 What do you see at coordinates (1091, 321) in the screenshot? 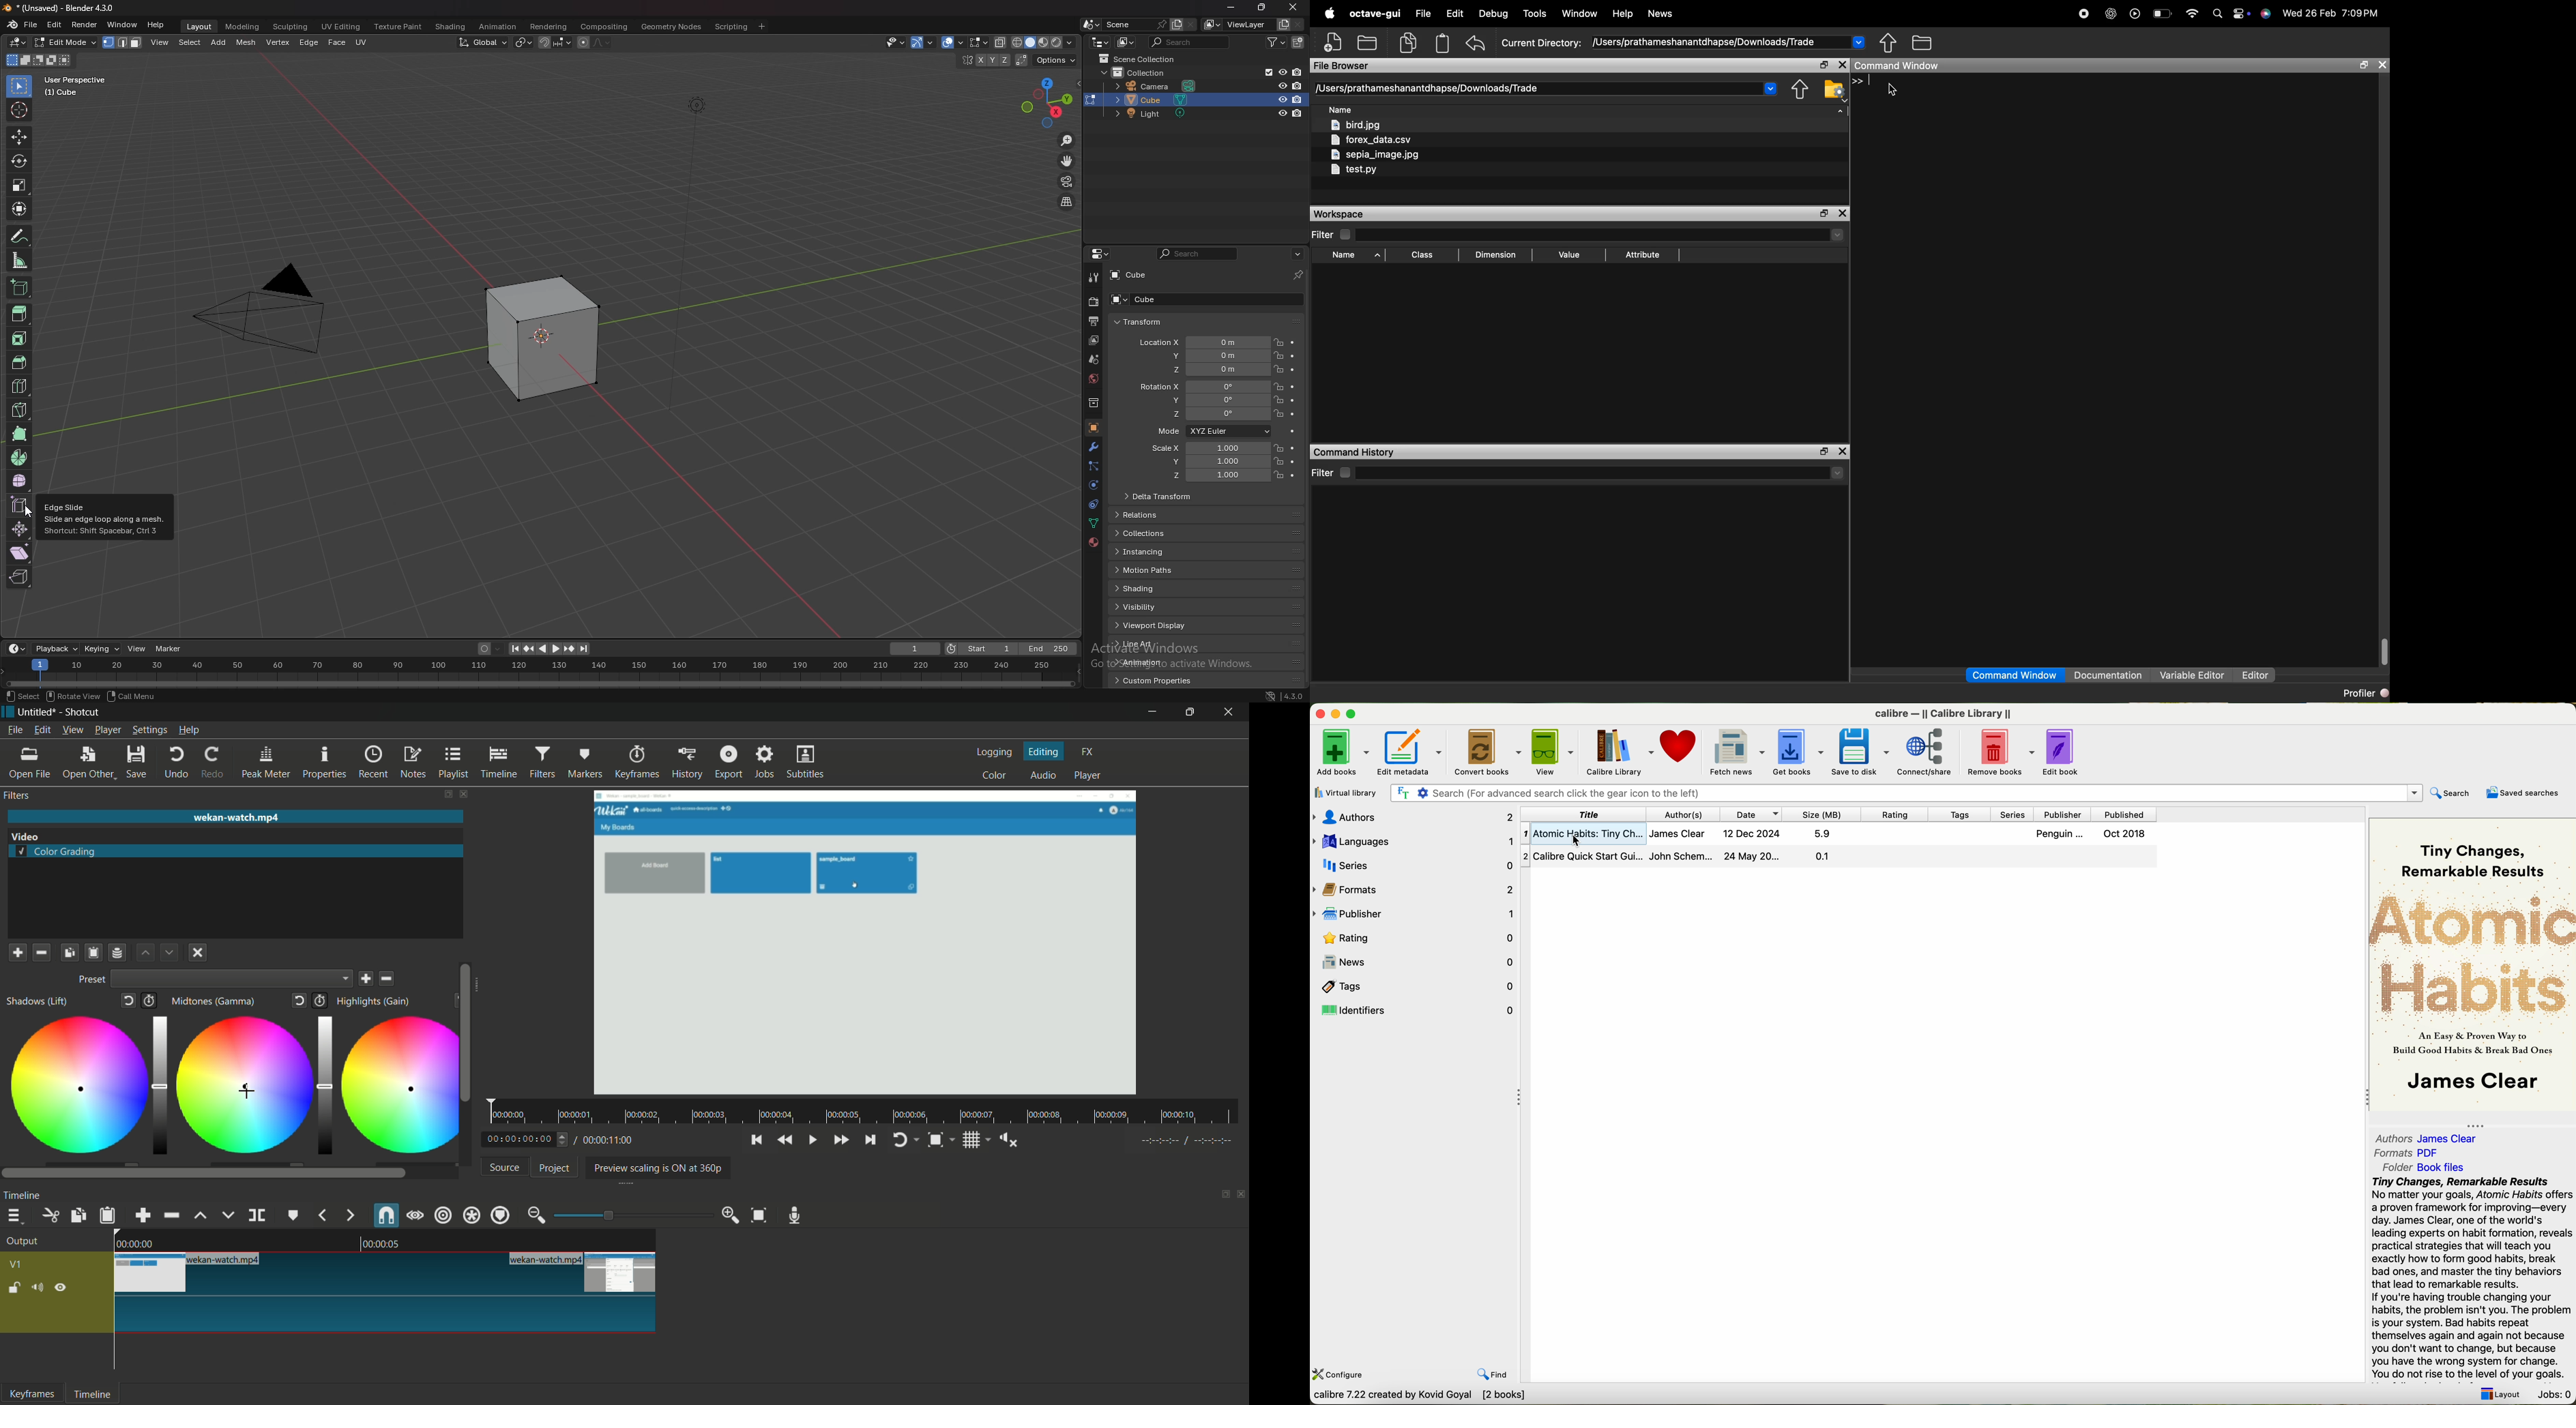
I see `output` at bounding box center [1091, 321].